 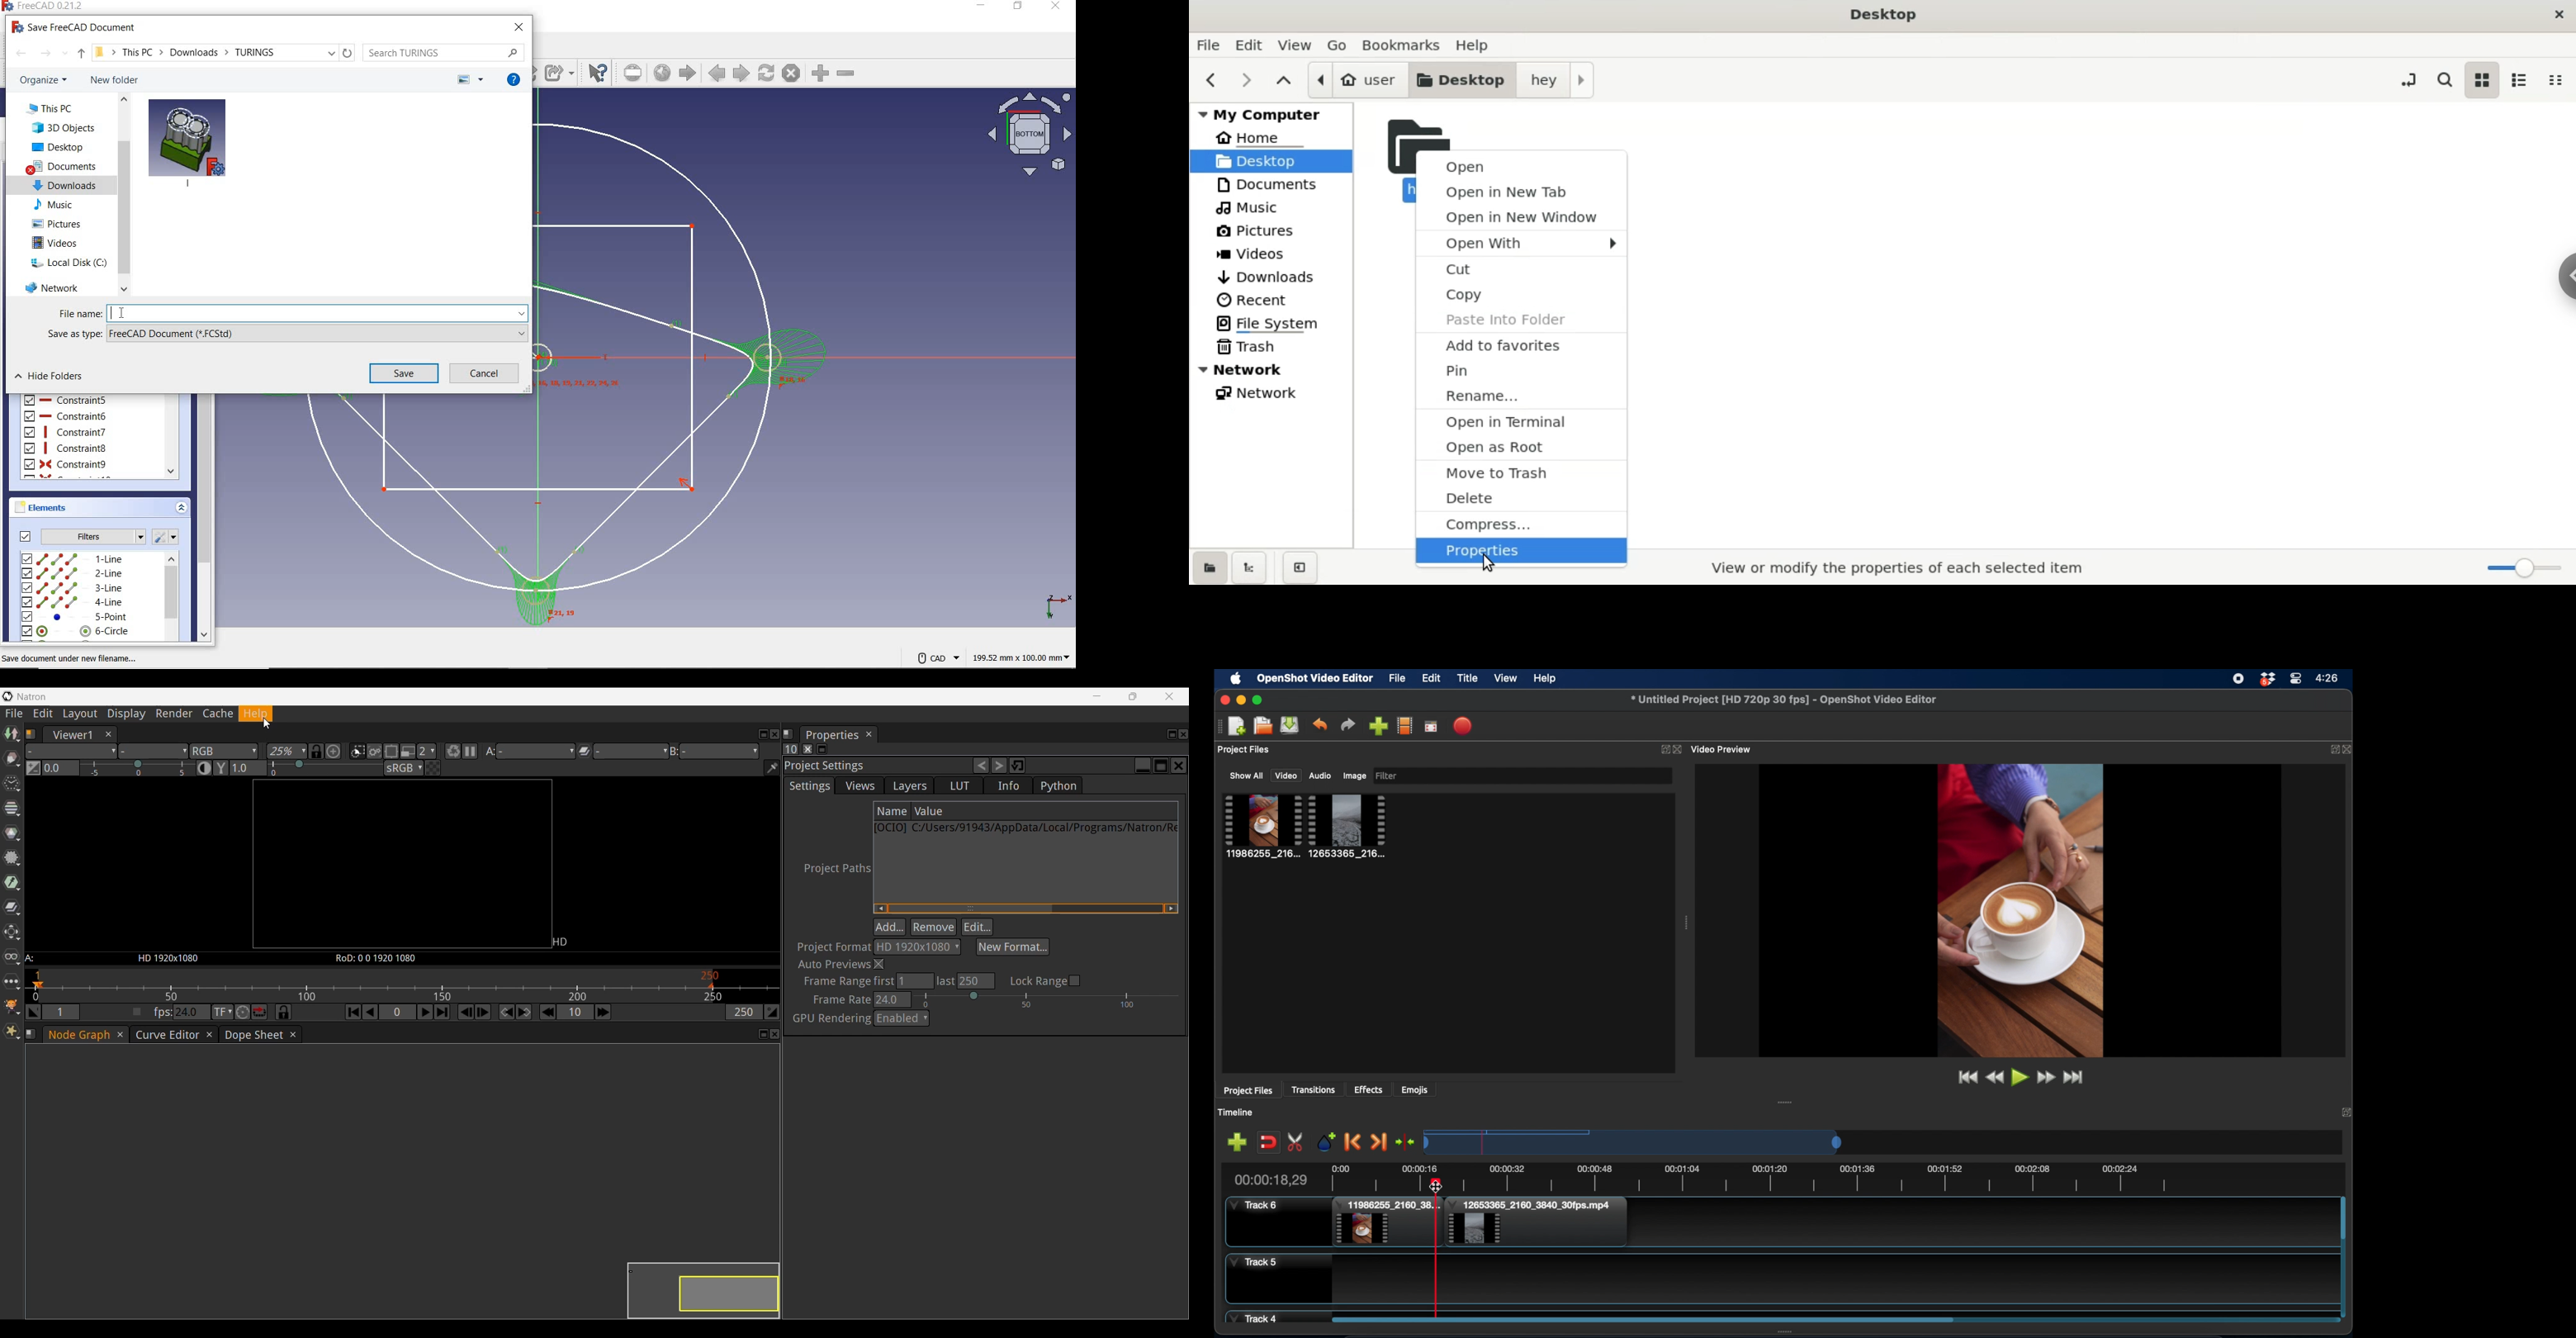 What do you see at coordinates (1519, 527) in the screenshot?
I see `compress` at bounding box center [1519, 527].